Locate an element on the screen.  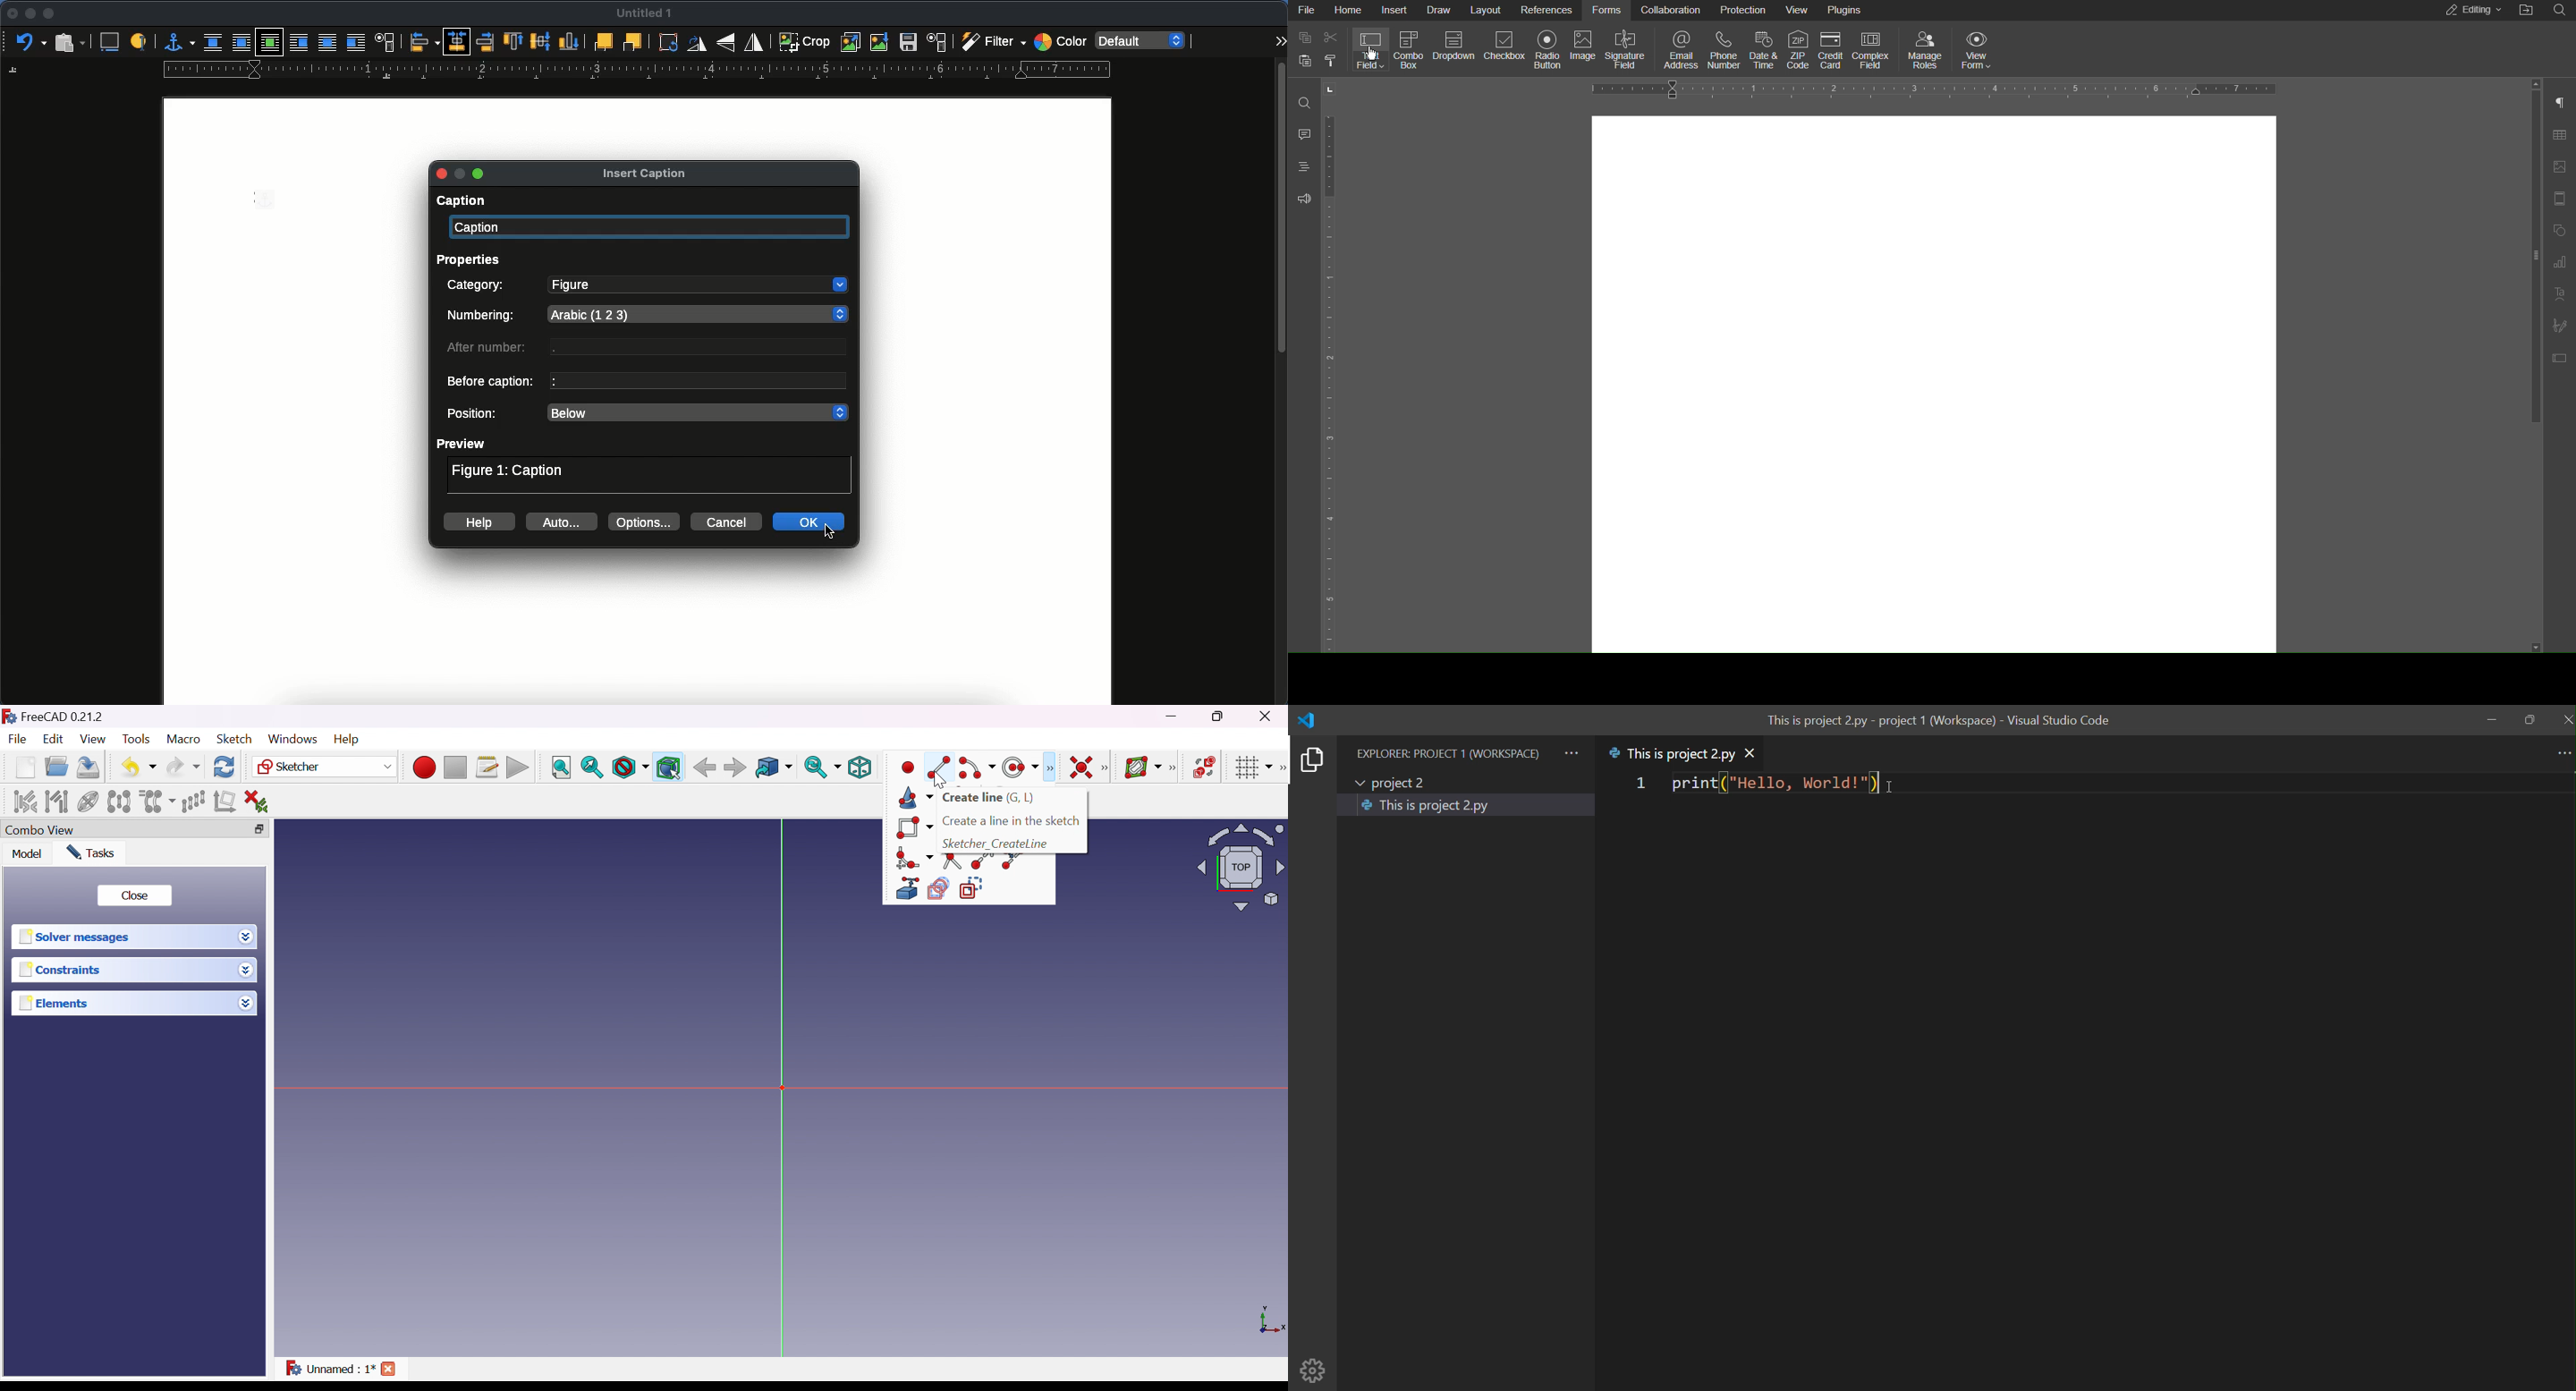
Tasks is located at coordinates (95, 853).